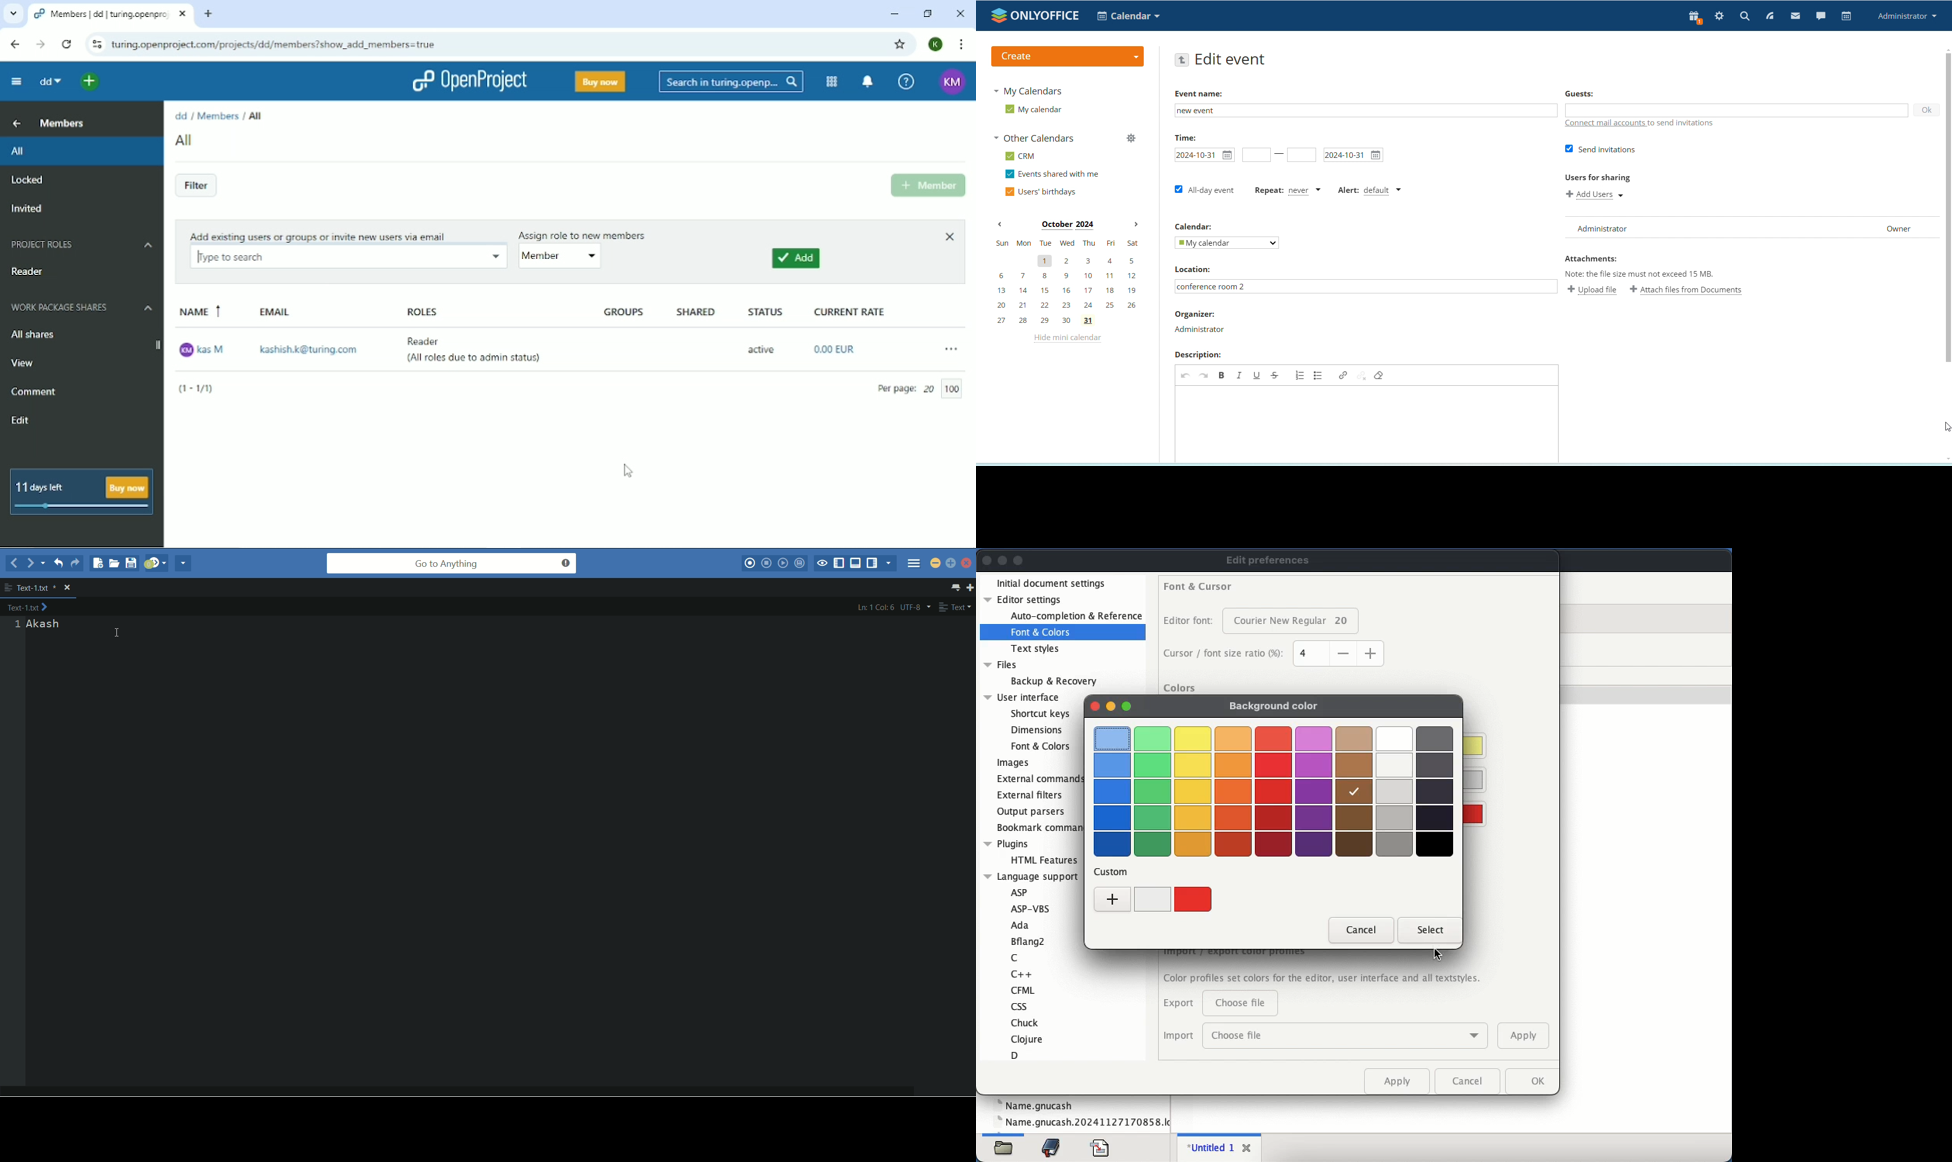  Describe the element at coordinates (1192, 270) in the screenshot. I see `location` at that location.